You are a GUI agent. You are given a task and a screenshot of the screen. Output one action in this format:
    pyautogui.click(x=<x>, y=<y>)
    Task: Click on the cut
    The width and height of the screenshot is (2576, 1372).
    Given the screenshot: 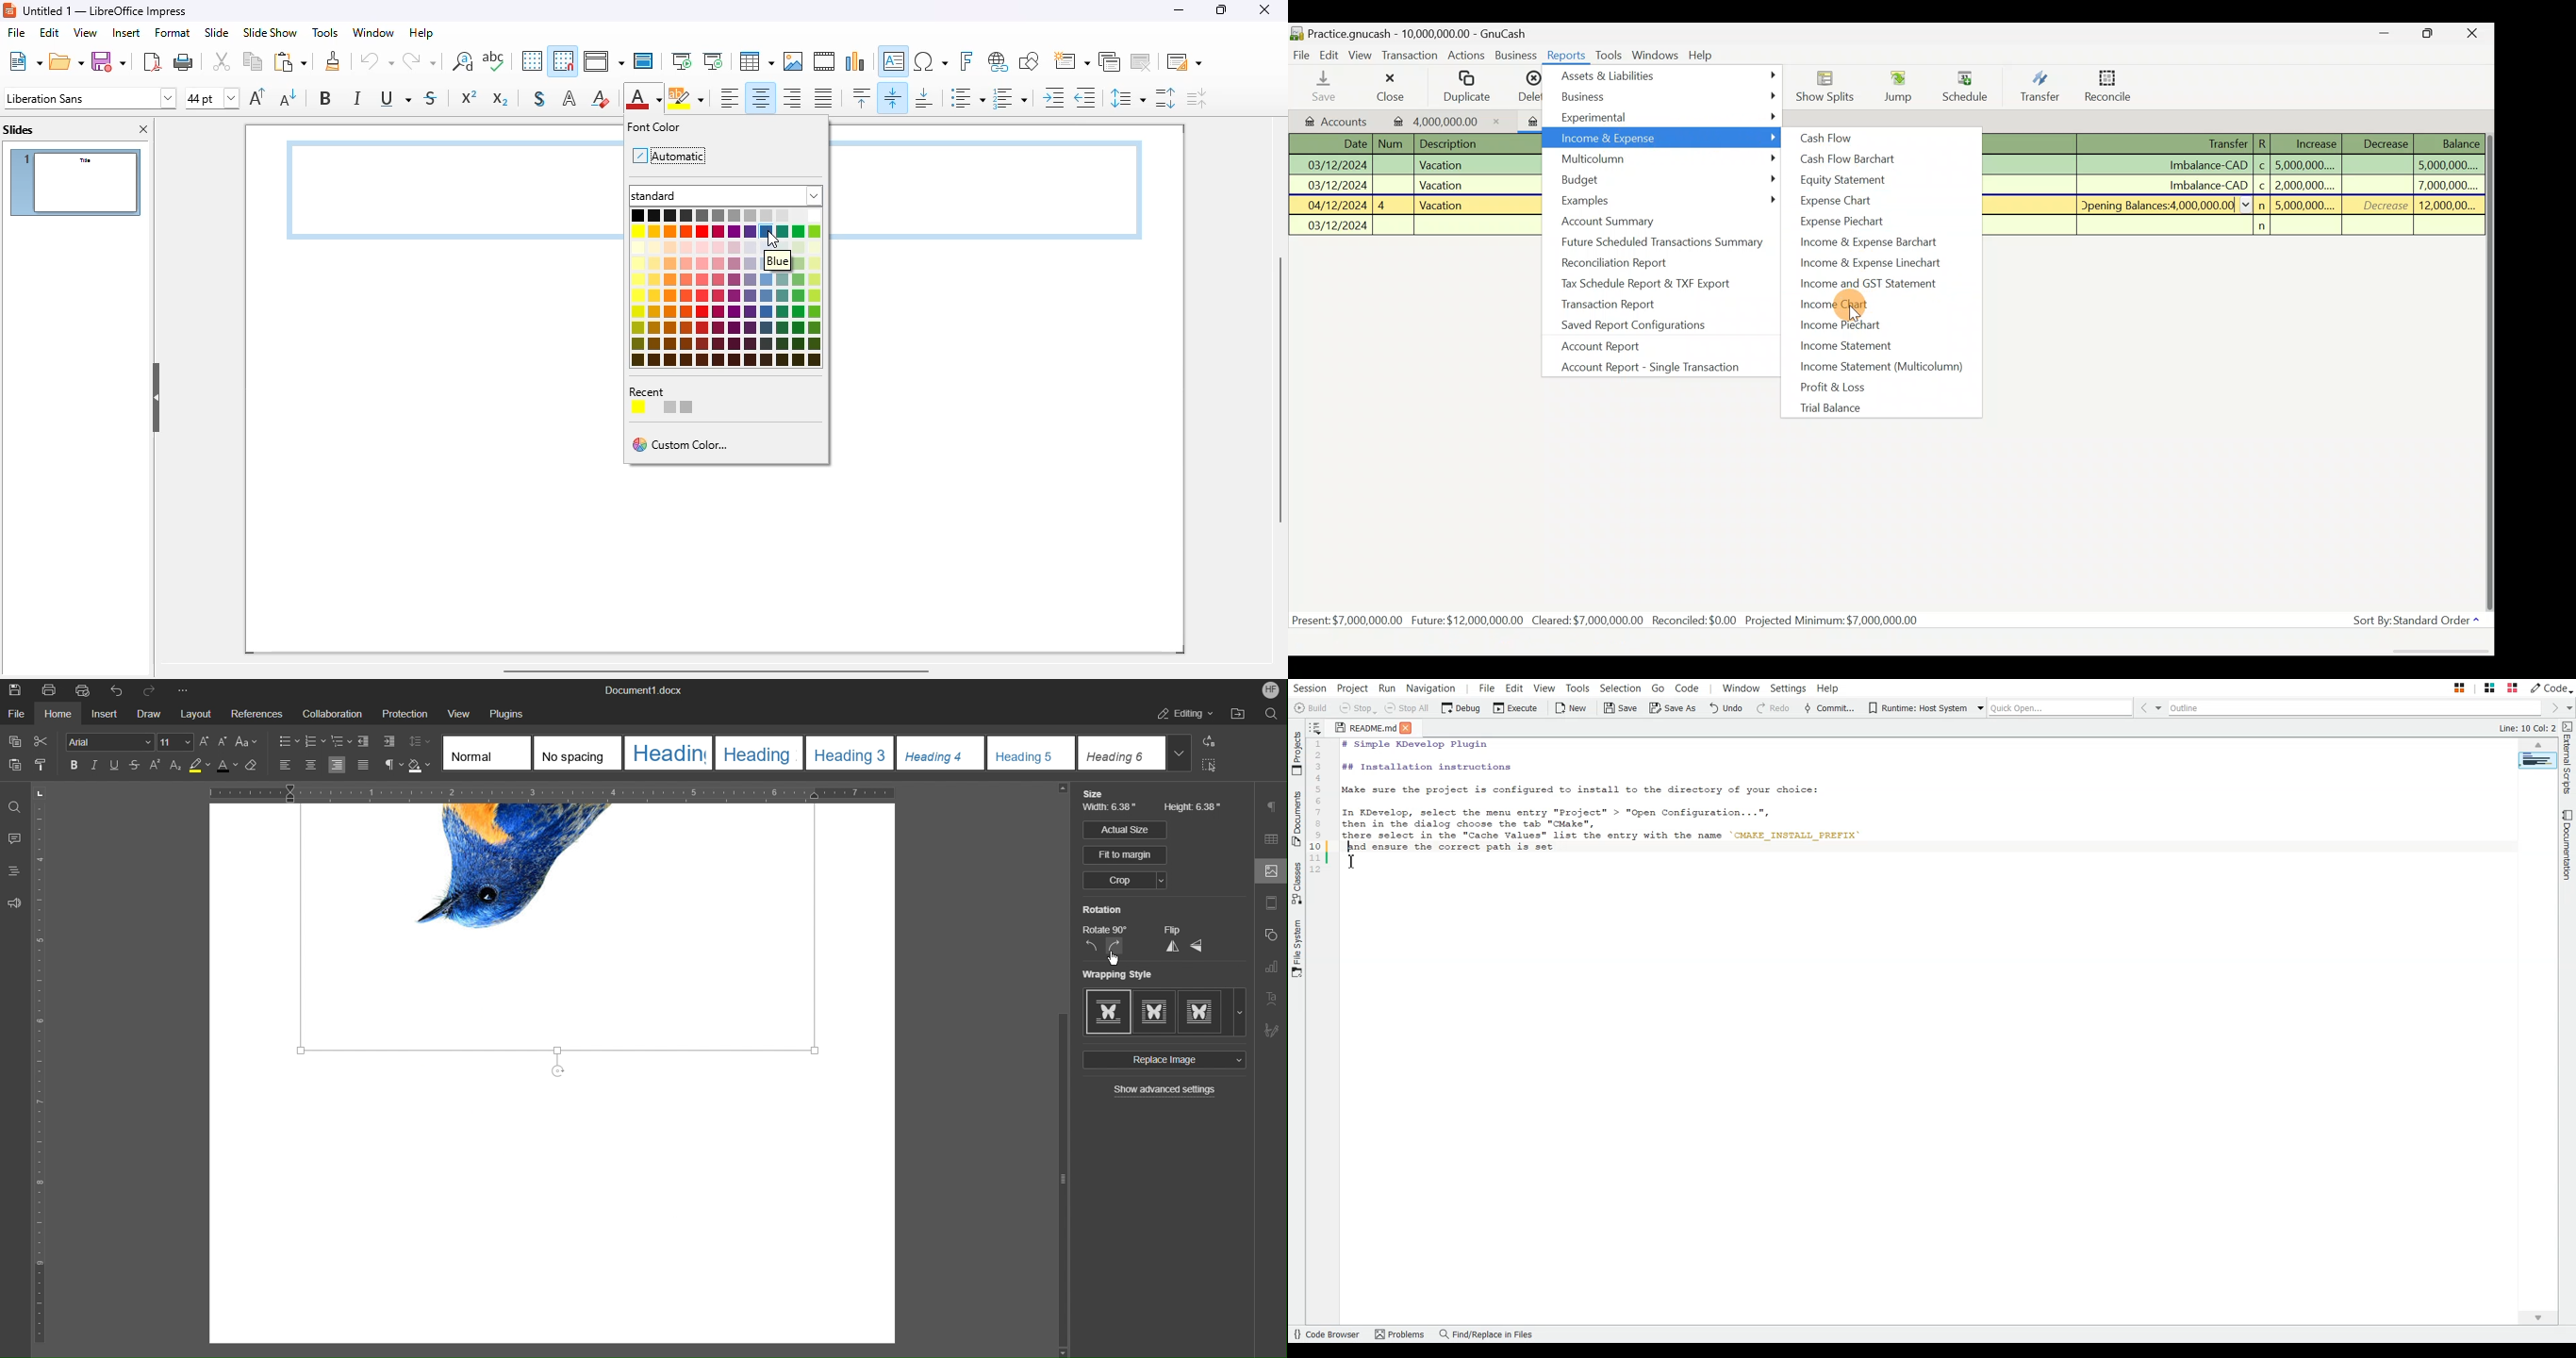 What is the action you would take?
    pyautogui.click(x=222, y=61)
    